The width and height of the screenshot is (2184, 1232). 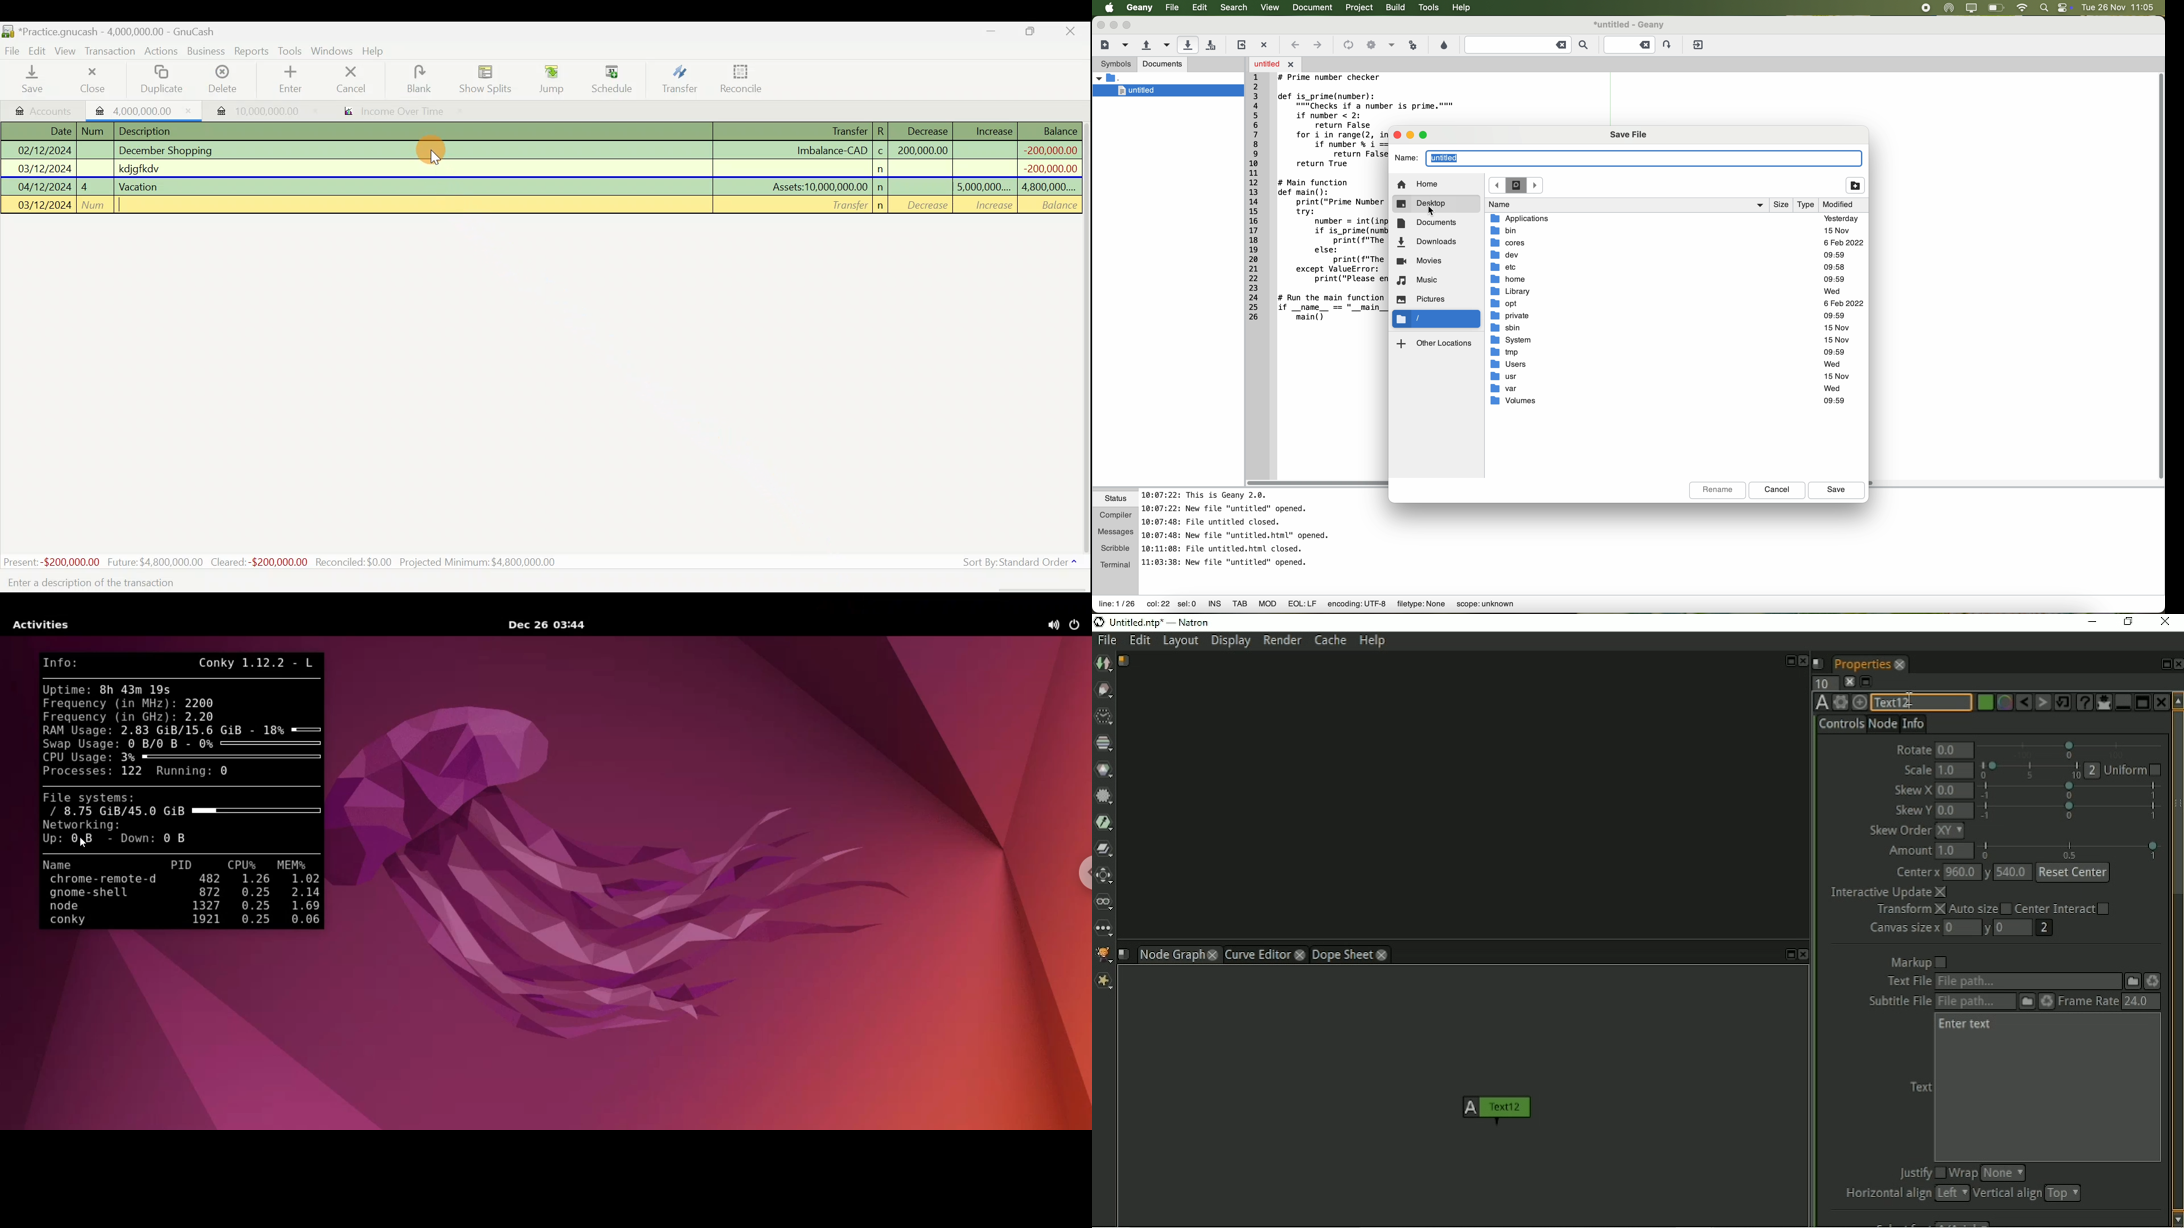 I want to click on find the entered text in the current file, so click(x=1527, y=45).